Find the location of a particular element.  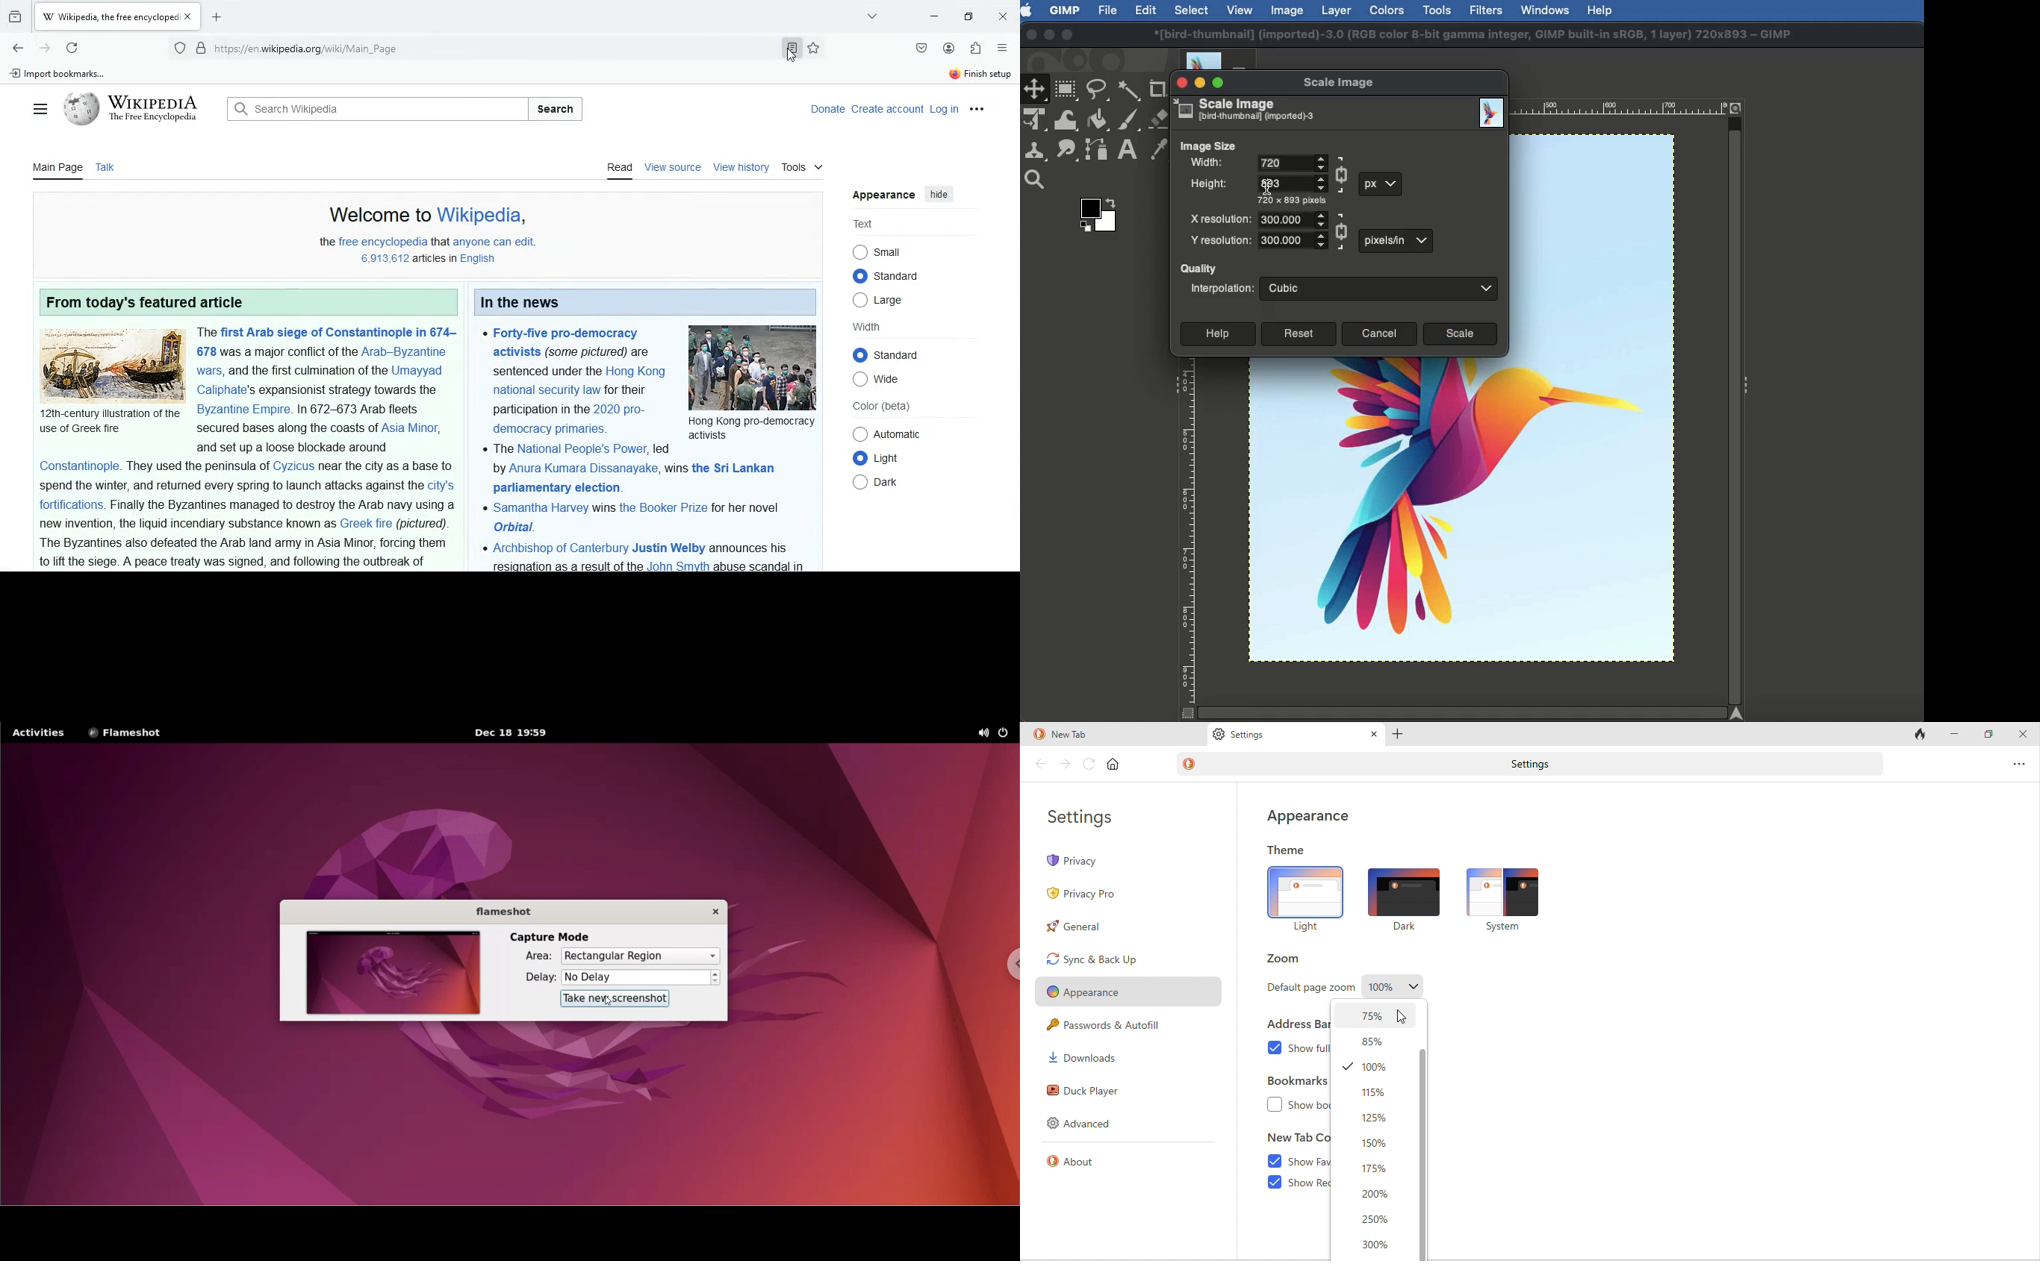

date and time is located at coordinates (509, 734).